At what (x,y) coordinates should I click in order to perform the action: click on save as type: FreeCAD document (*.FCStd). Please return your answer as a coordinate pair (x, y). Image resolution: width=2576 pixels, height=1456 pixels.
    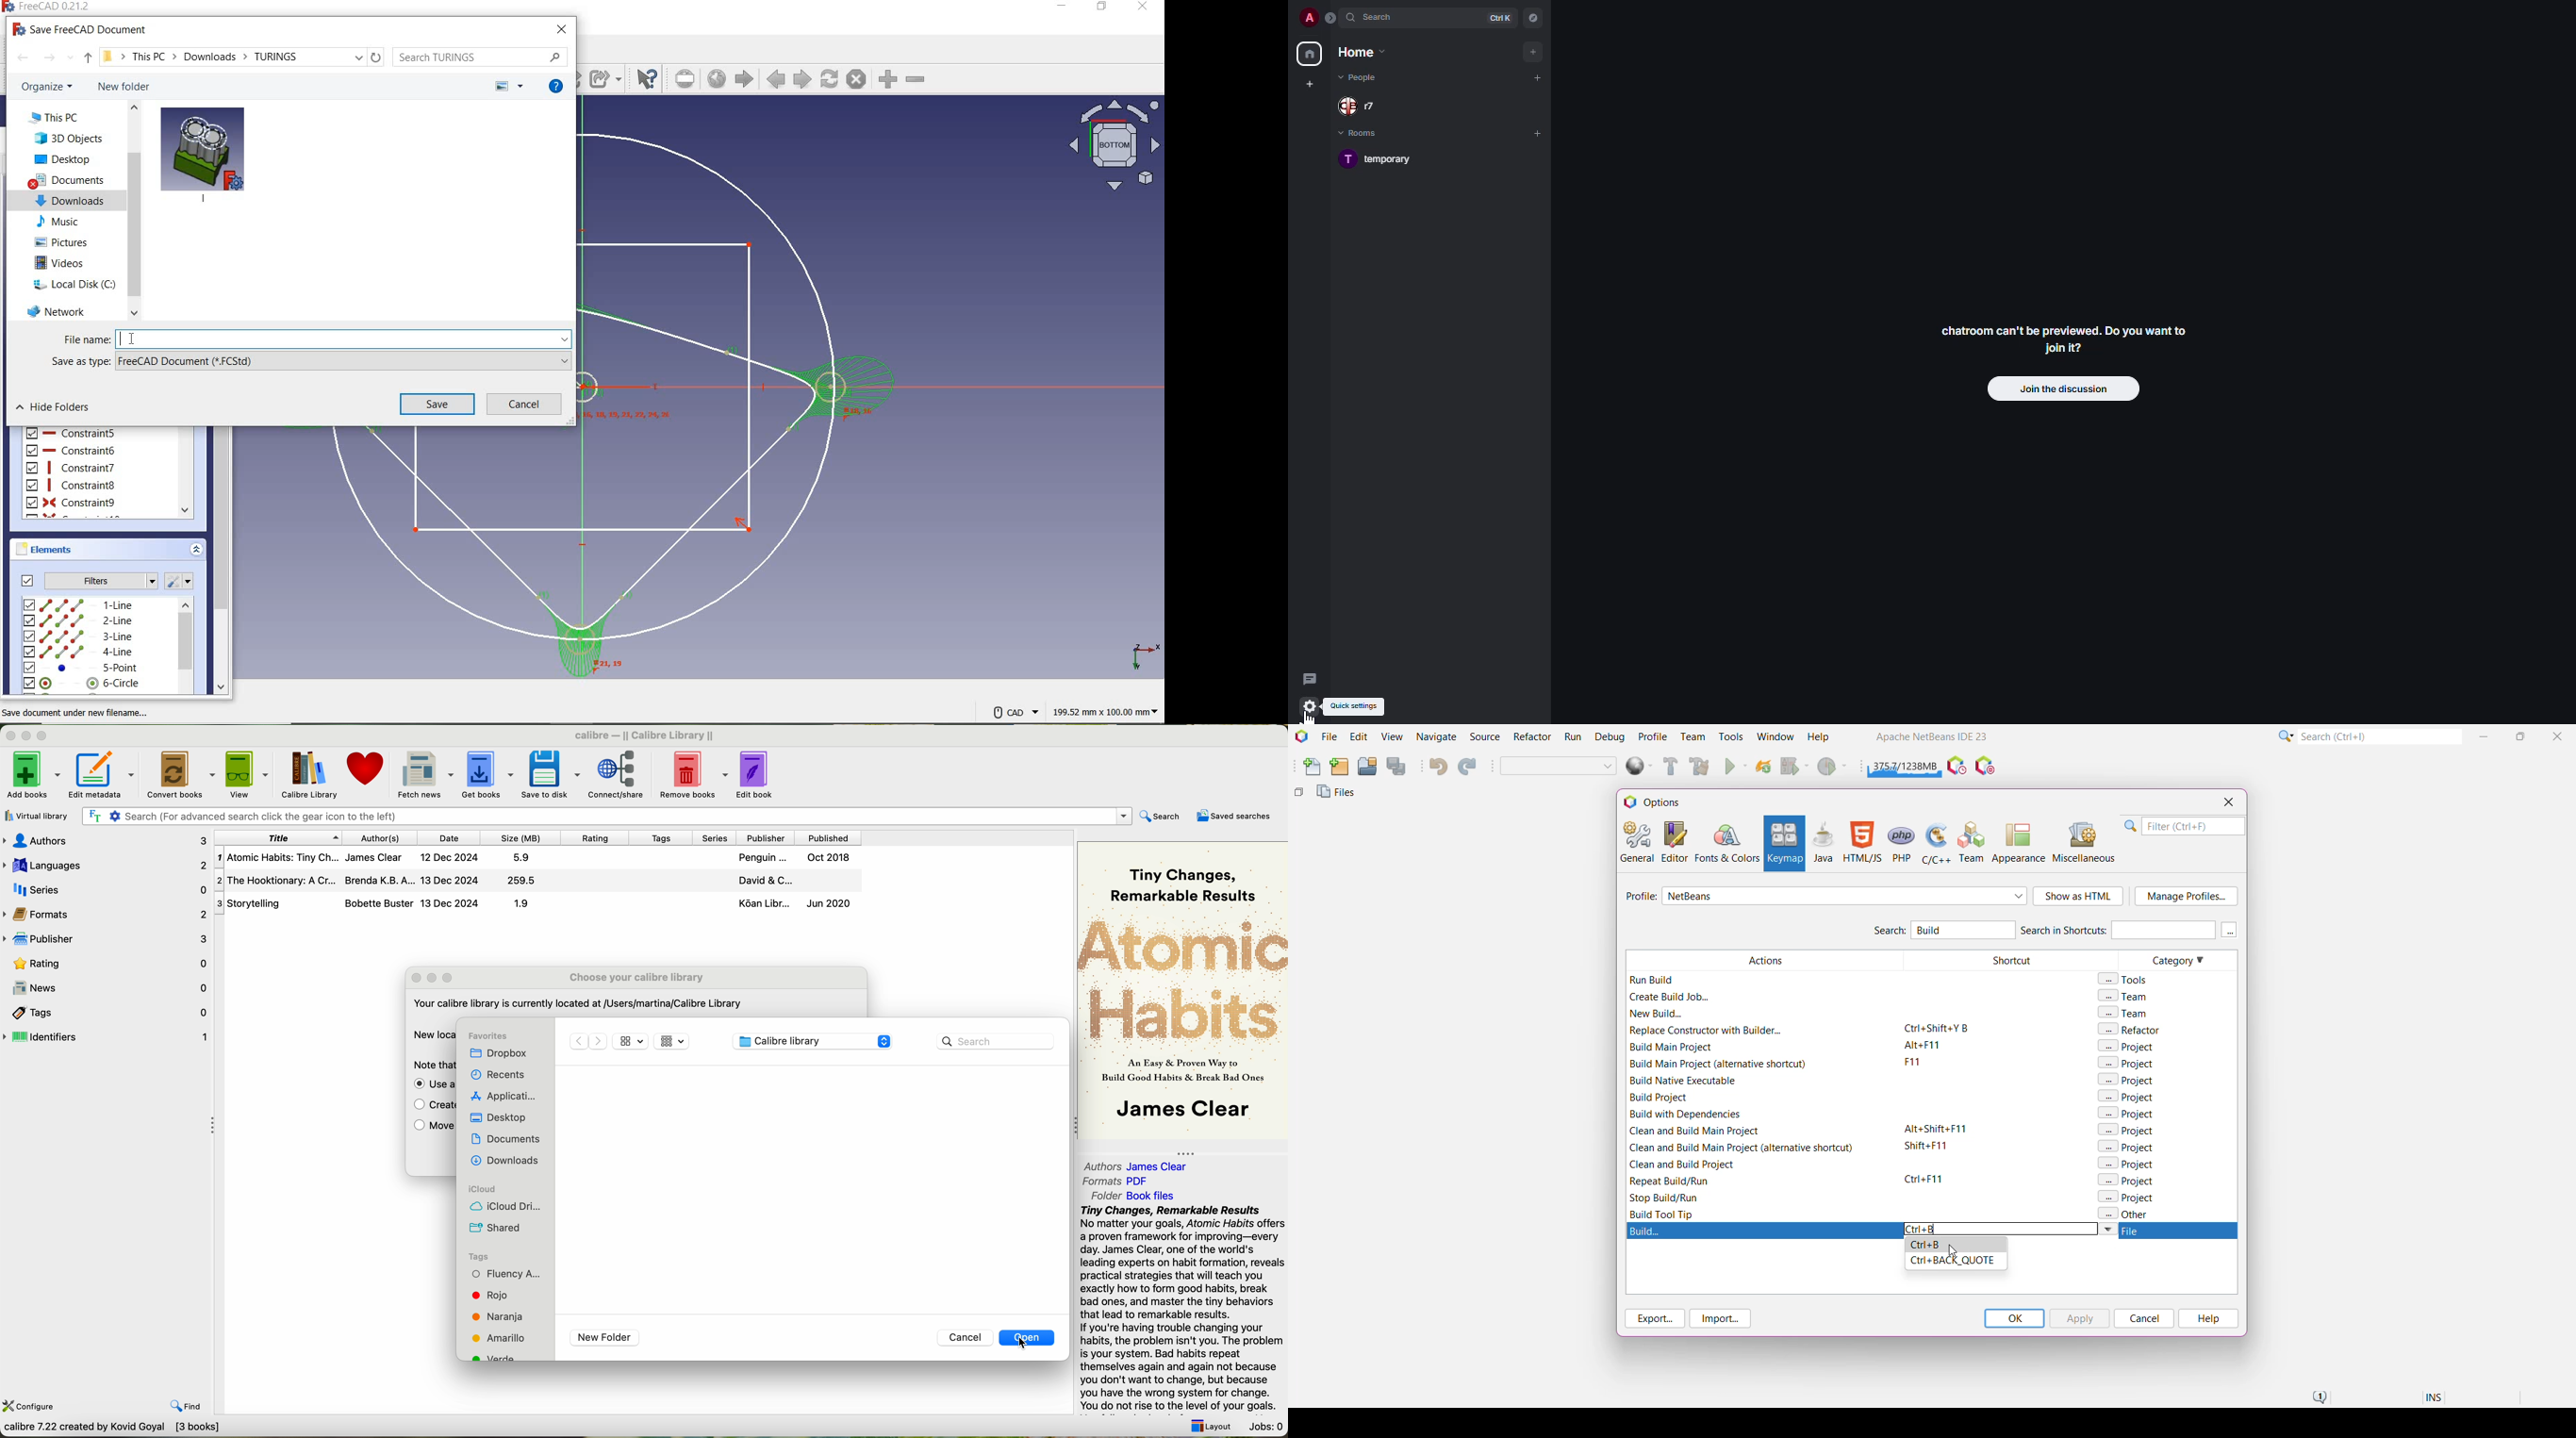
    Looking at the image, I should click on (311, 361).